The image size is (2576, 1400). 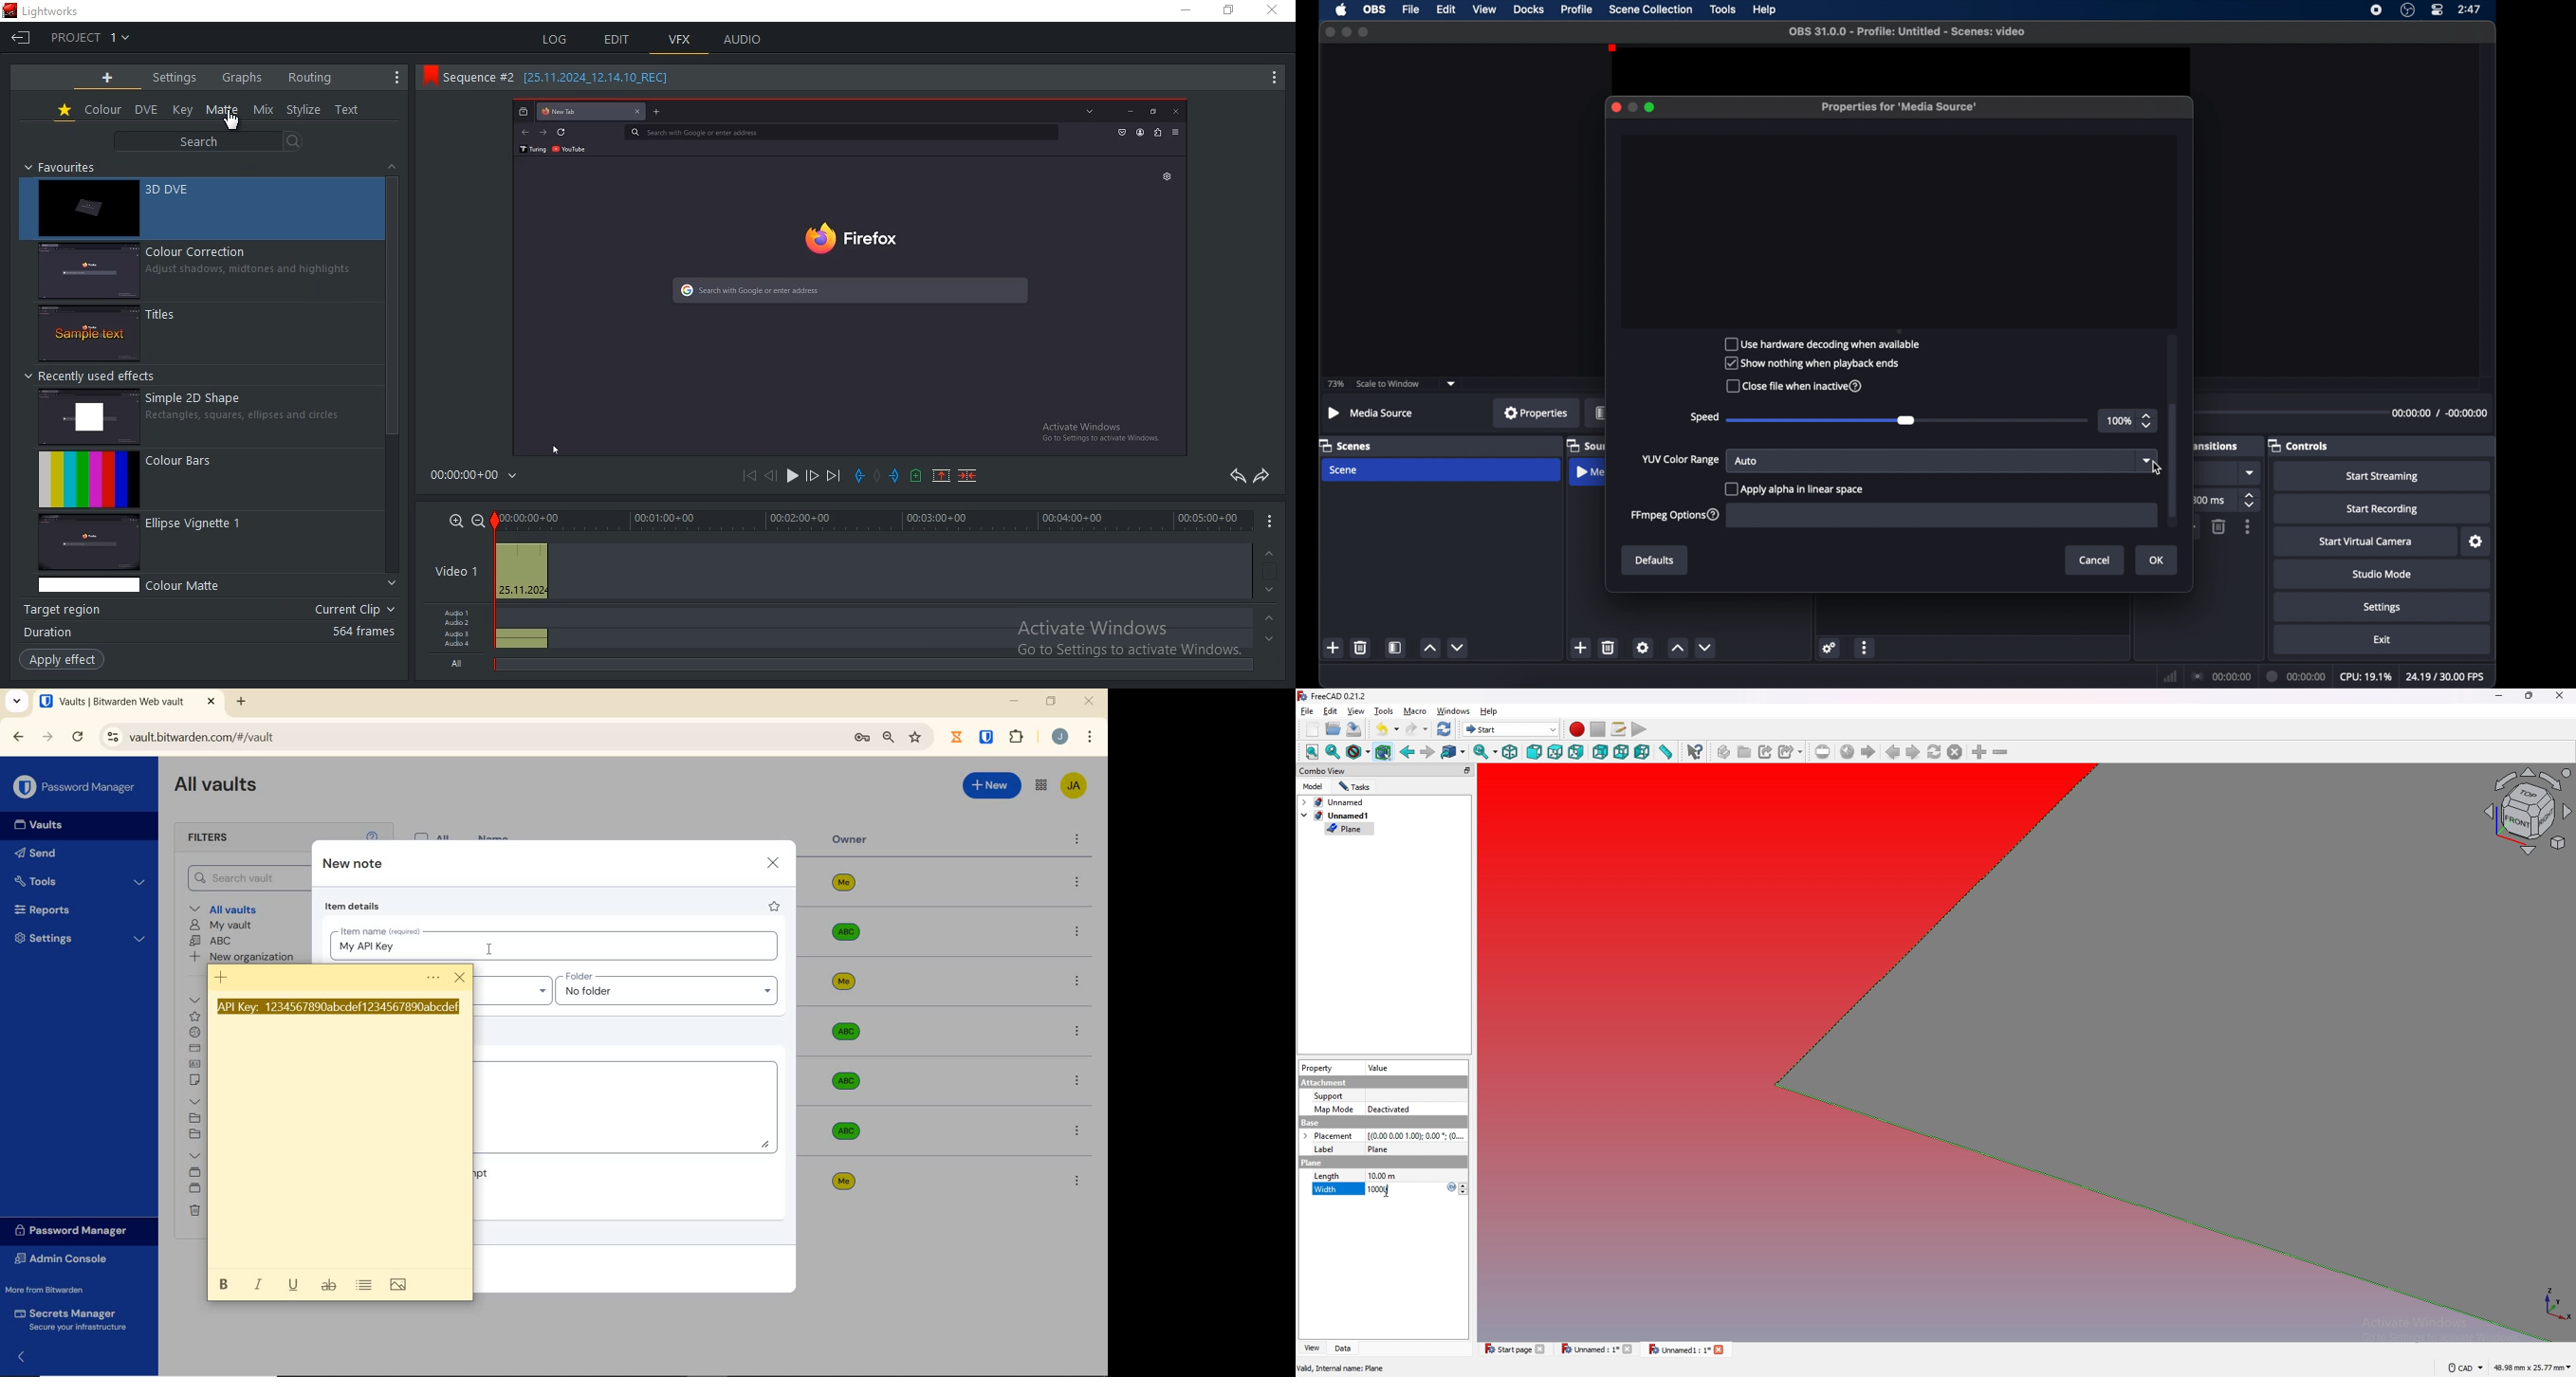 What do you see at coordinates (1076, 933) in the screenshot?
I see `more options` at bounding box center [1076, 933].